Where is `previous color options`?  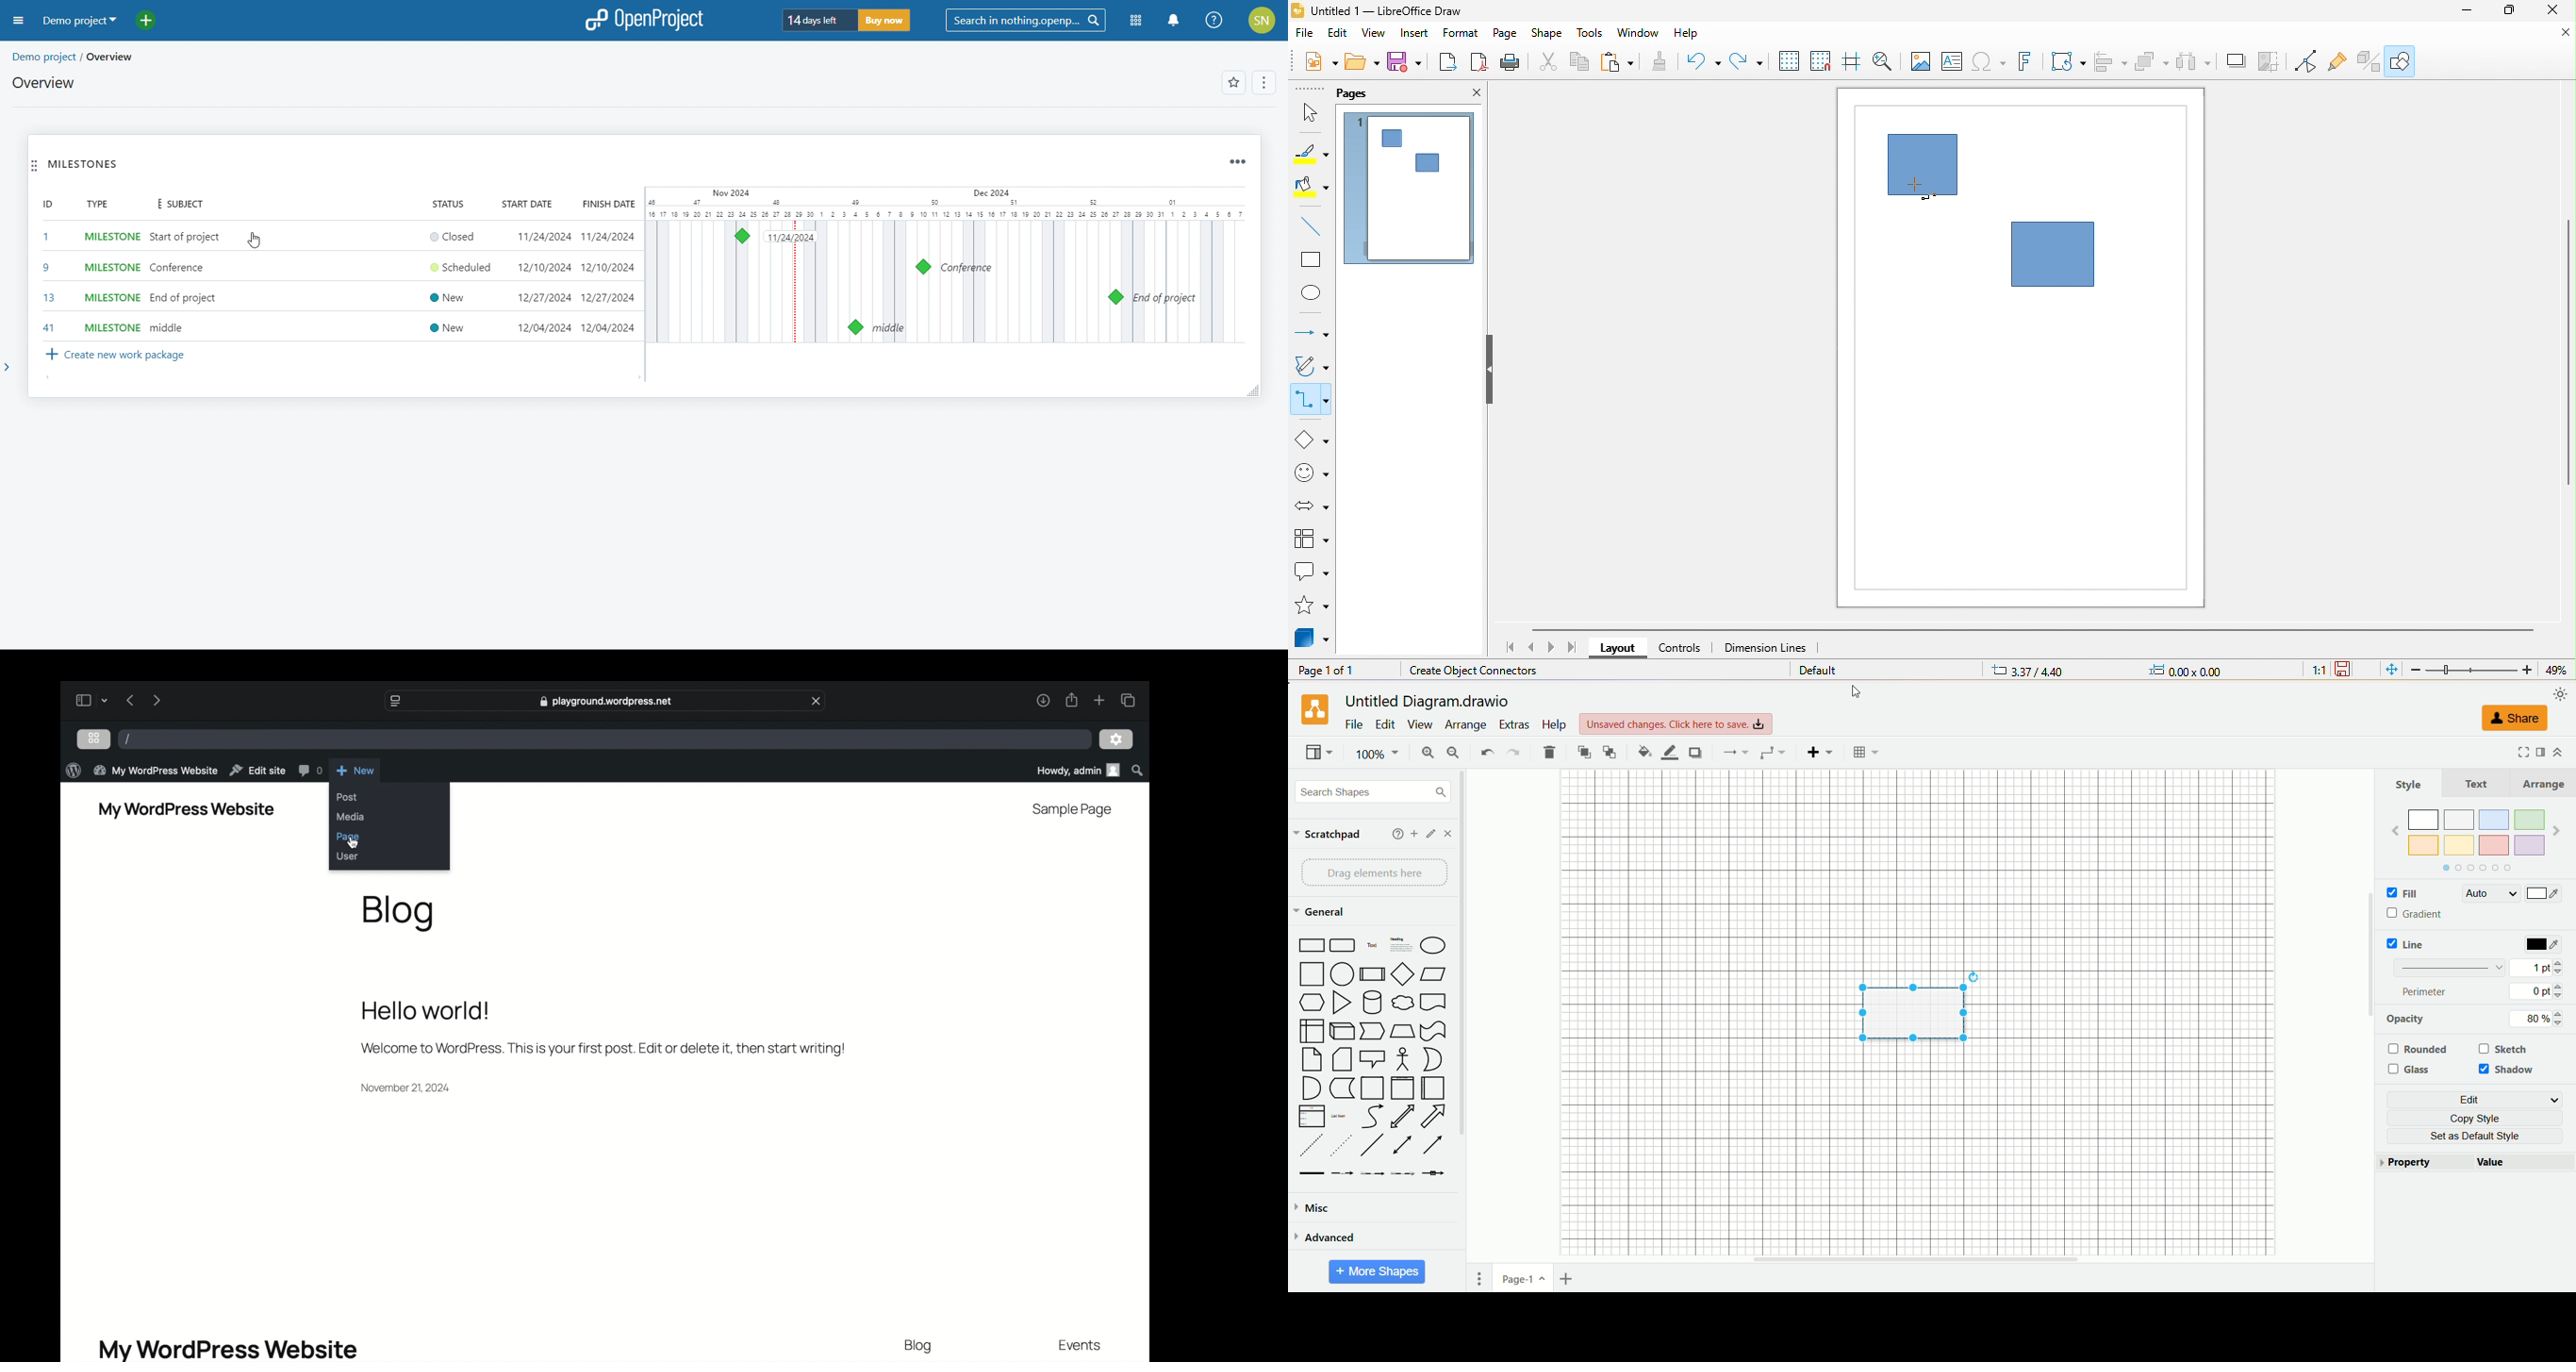 previous color options is located at coordinates (2395, 831).